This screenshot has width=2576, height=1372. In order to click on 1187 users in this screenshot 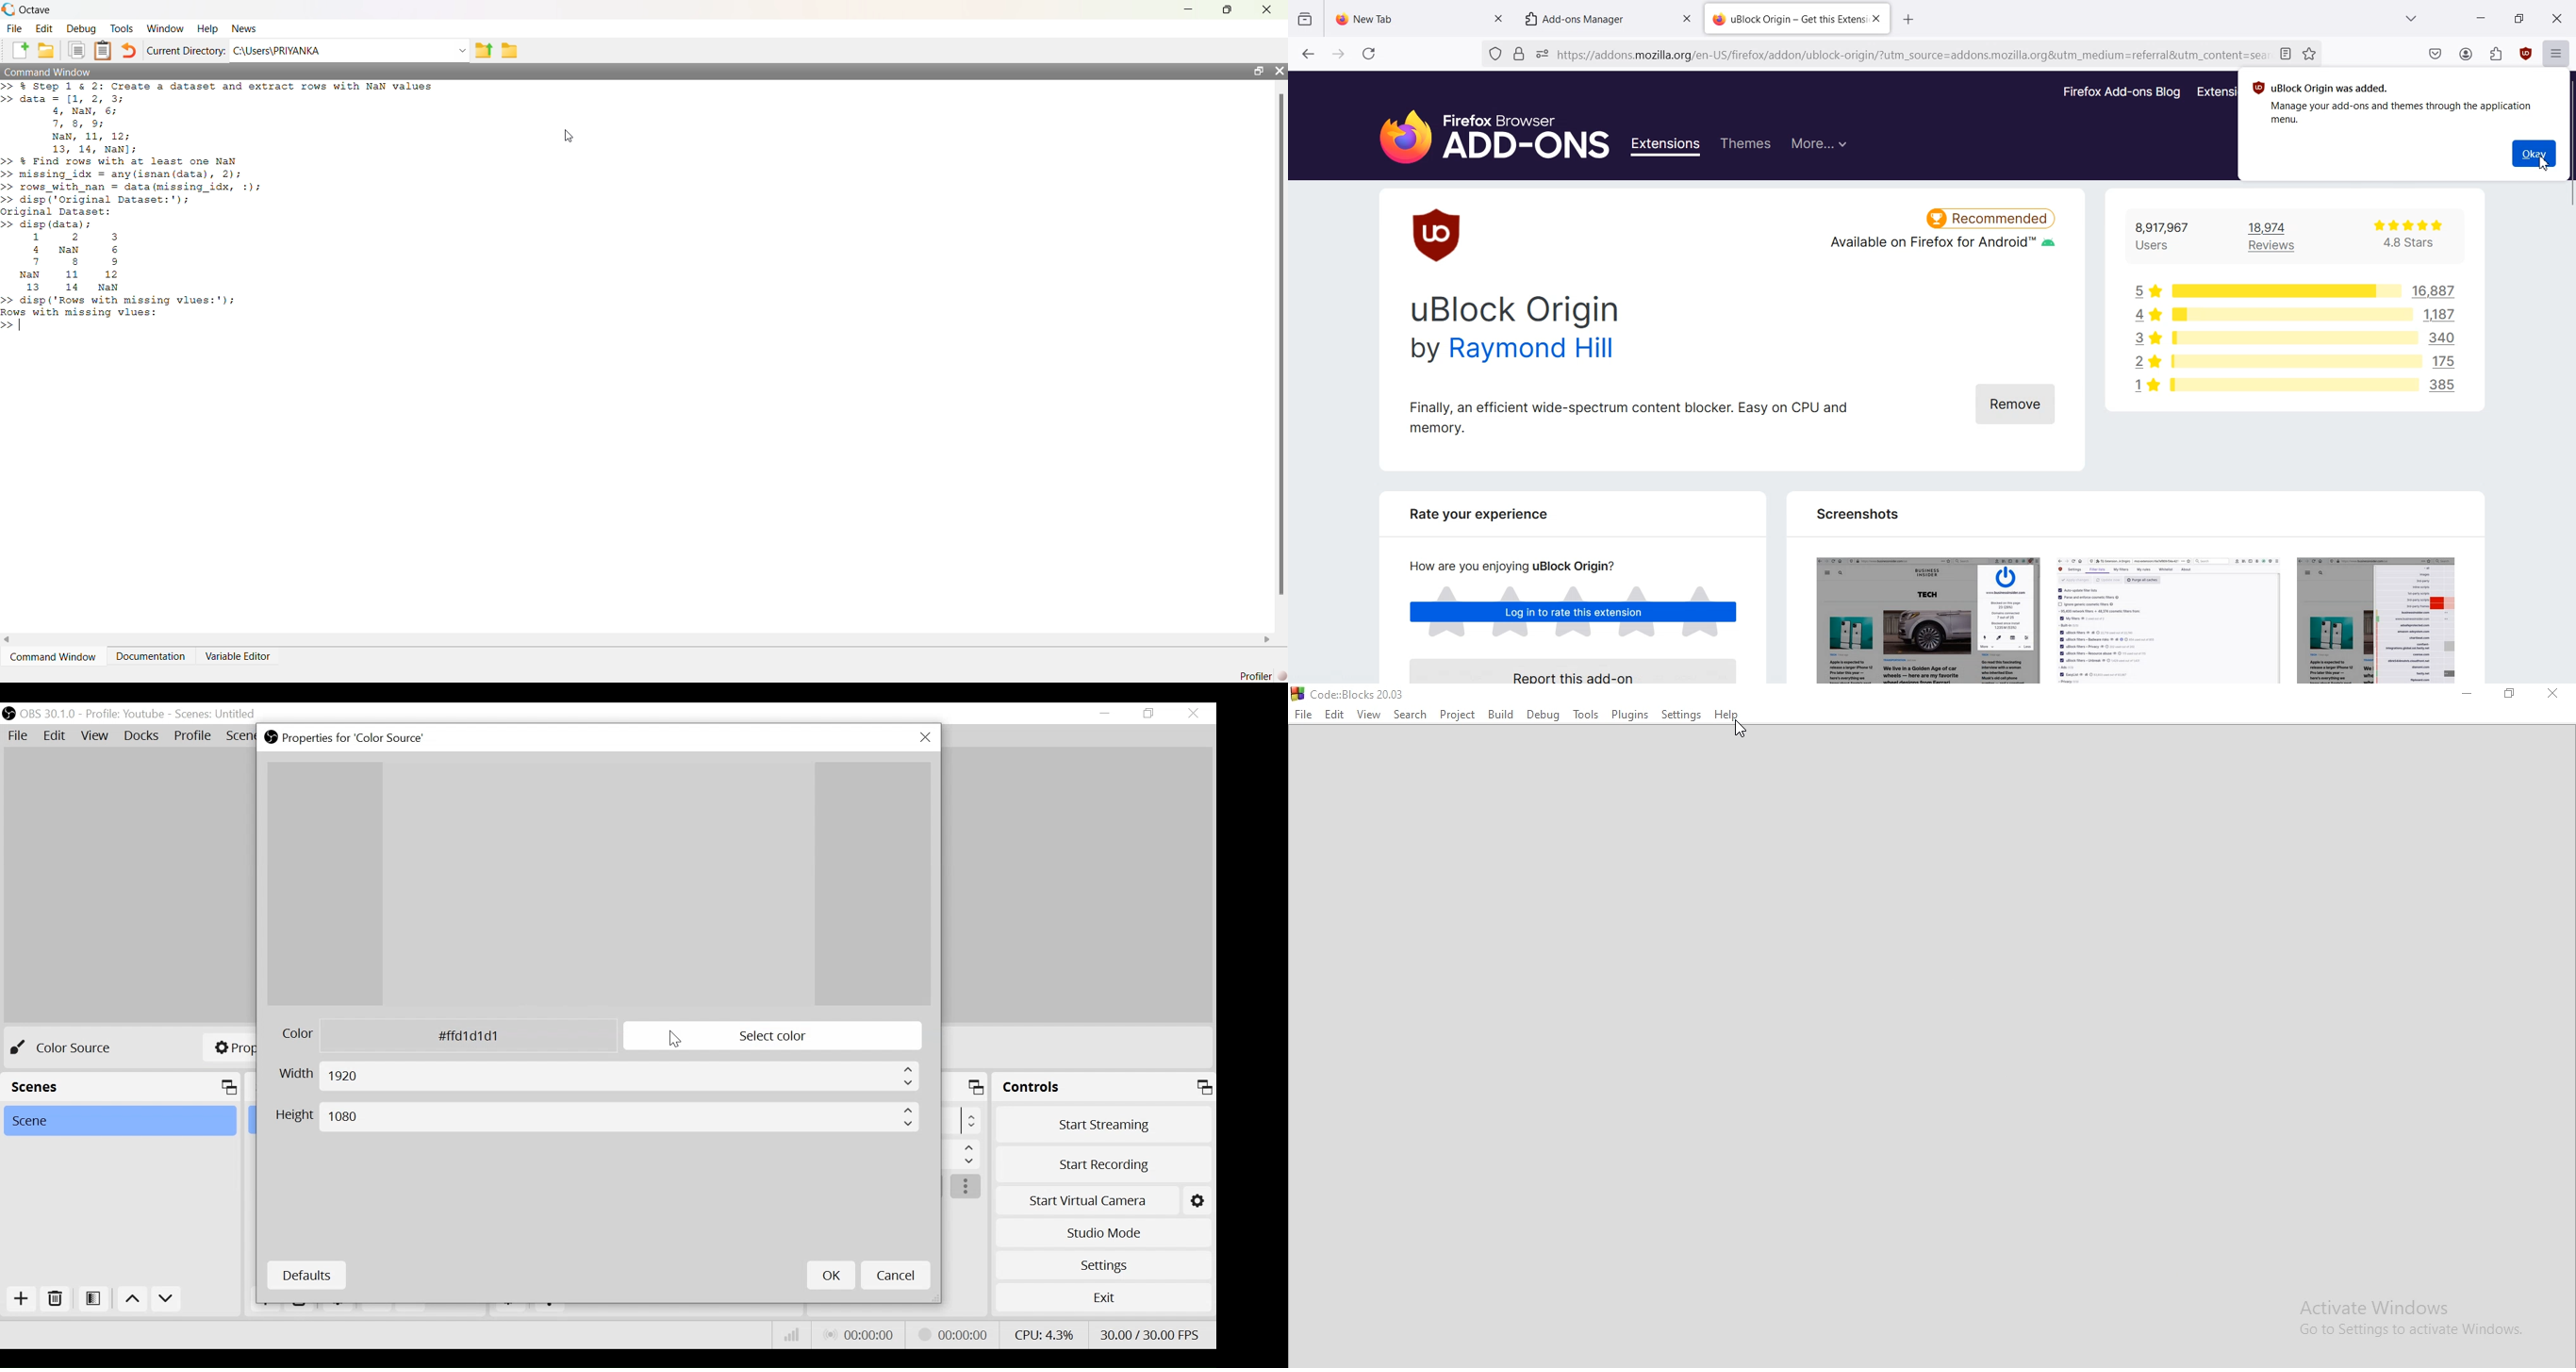, I will do `click(2445, 315)`.